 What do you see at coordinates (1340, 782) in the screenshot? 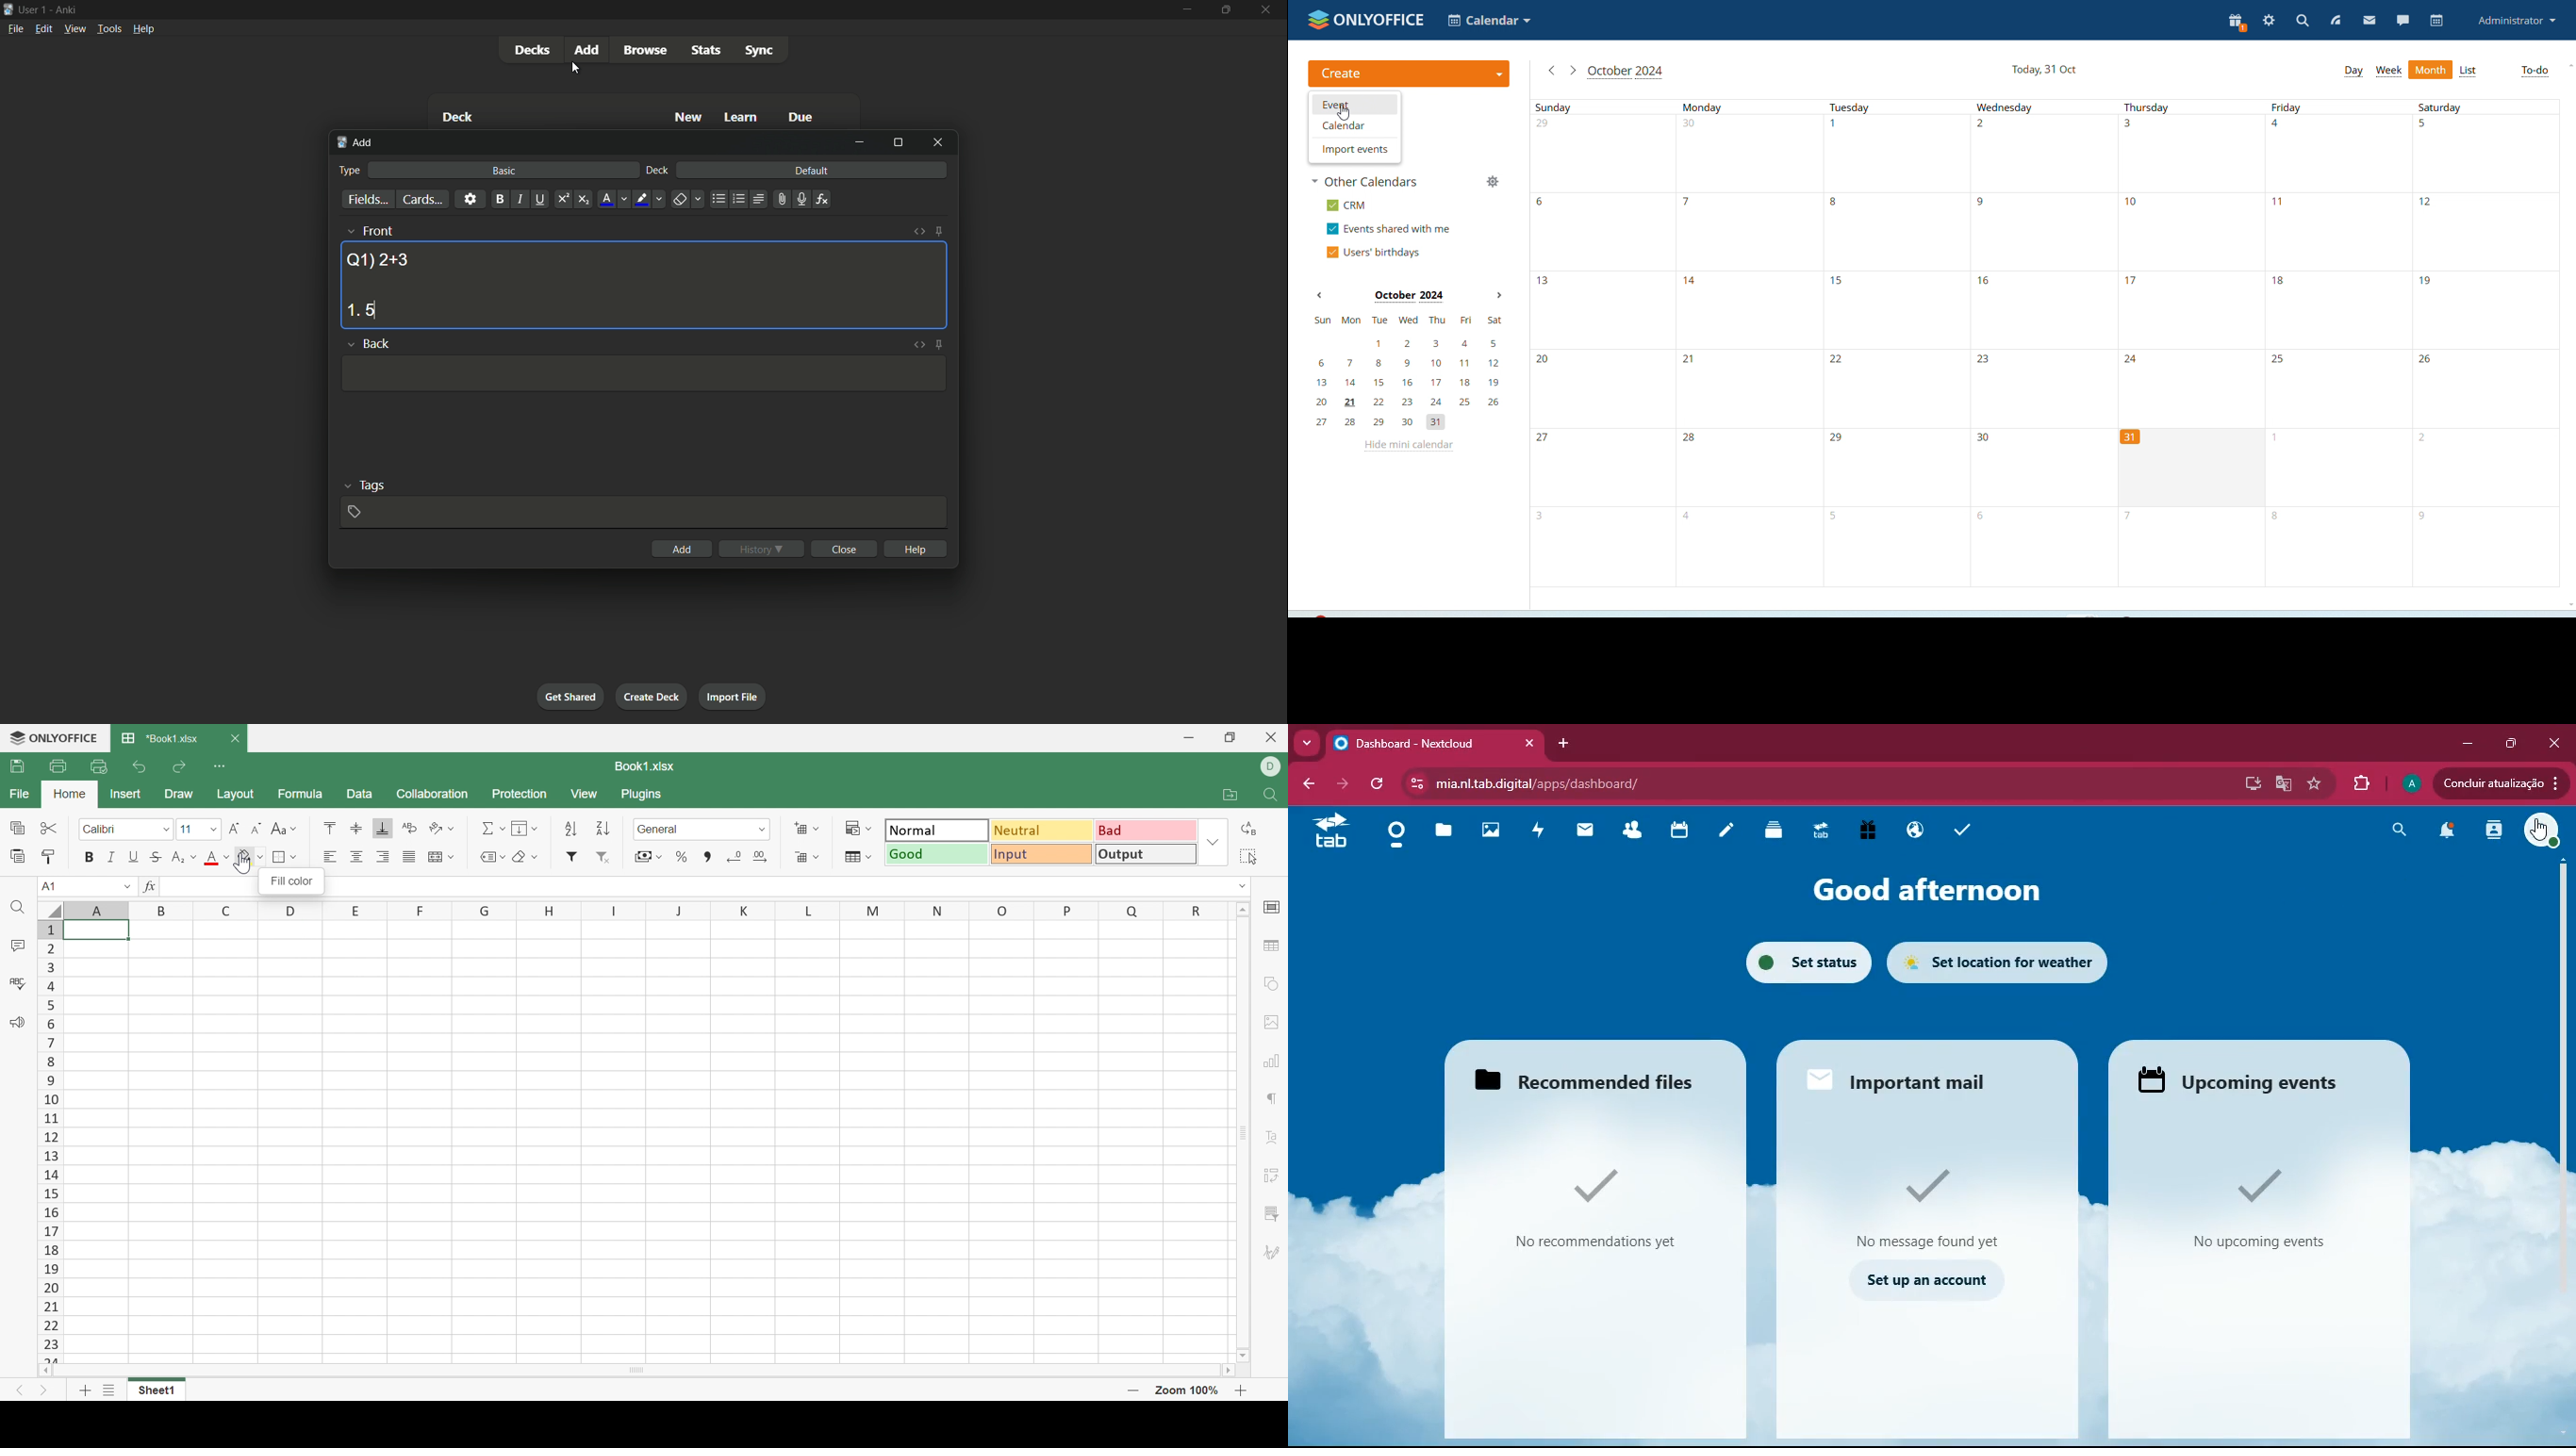
I see `forward` at bounding box center [1340, 782].